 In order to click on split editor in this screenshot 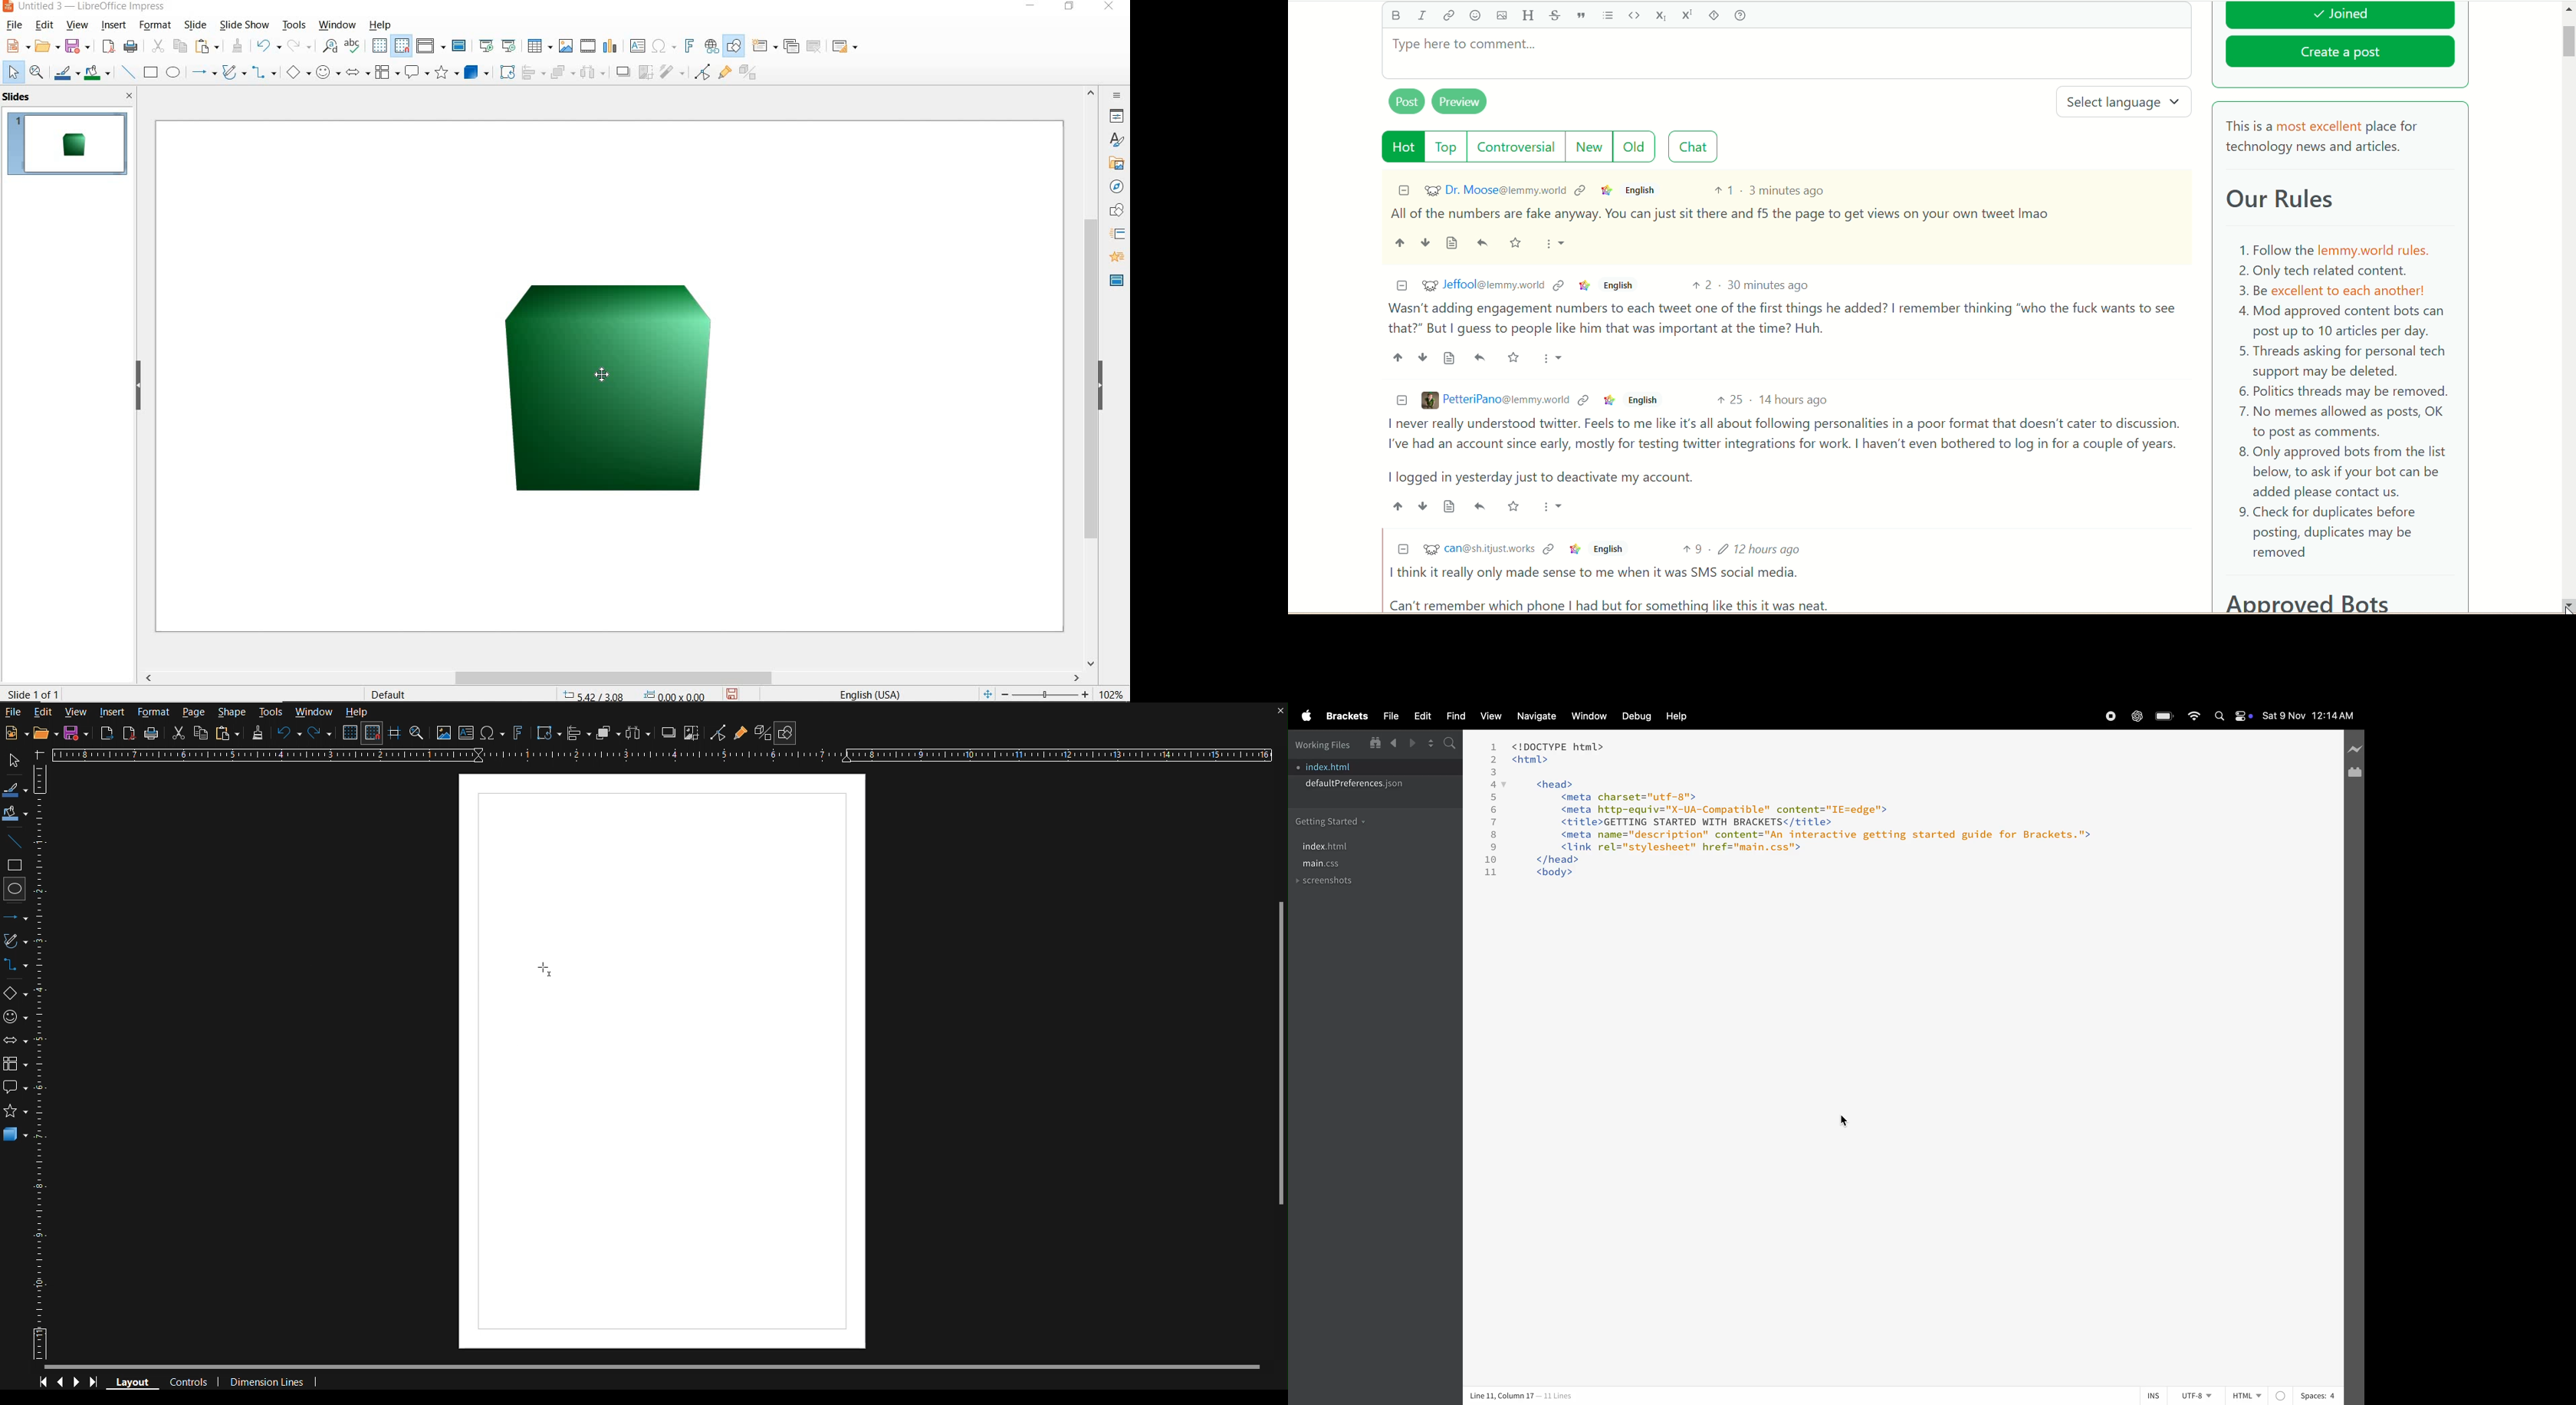, I will do `click(1433, 744)`.